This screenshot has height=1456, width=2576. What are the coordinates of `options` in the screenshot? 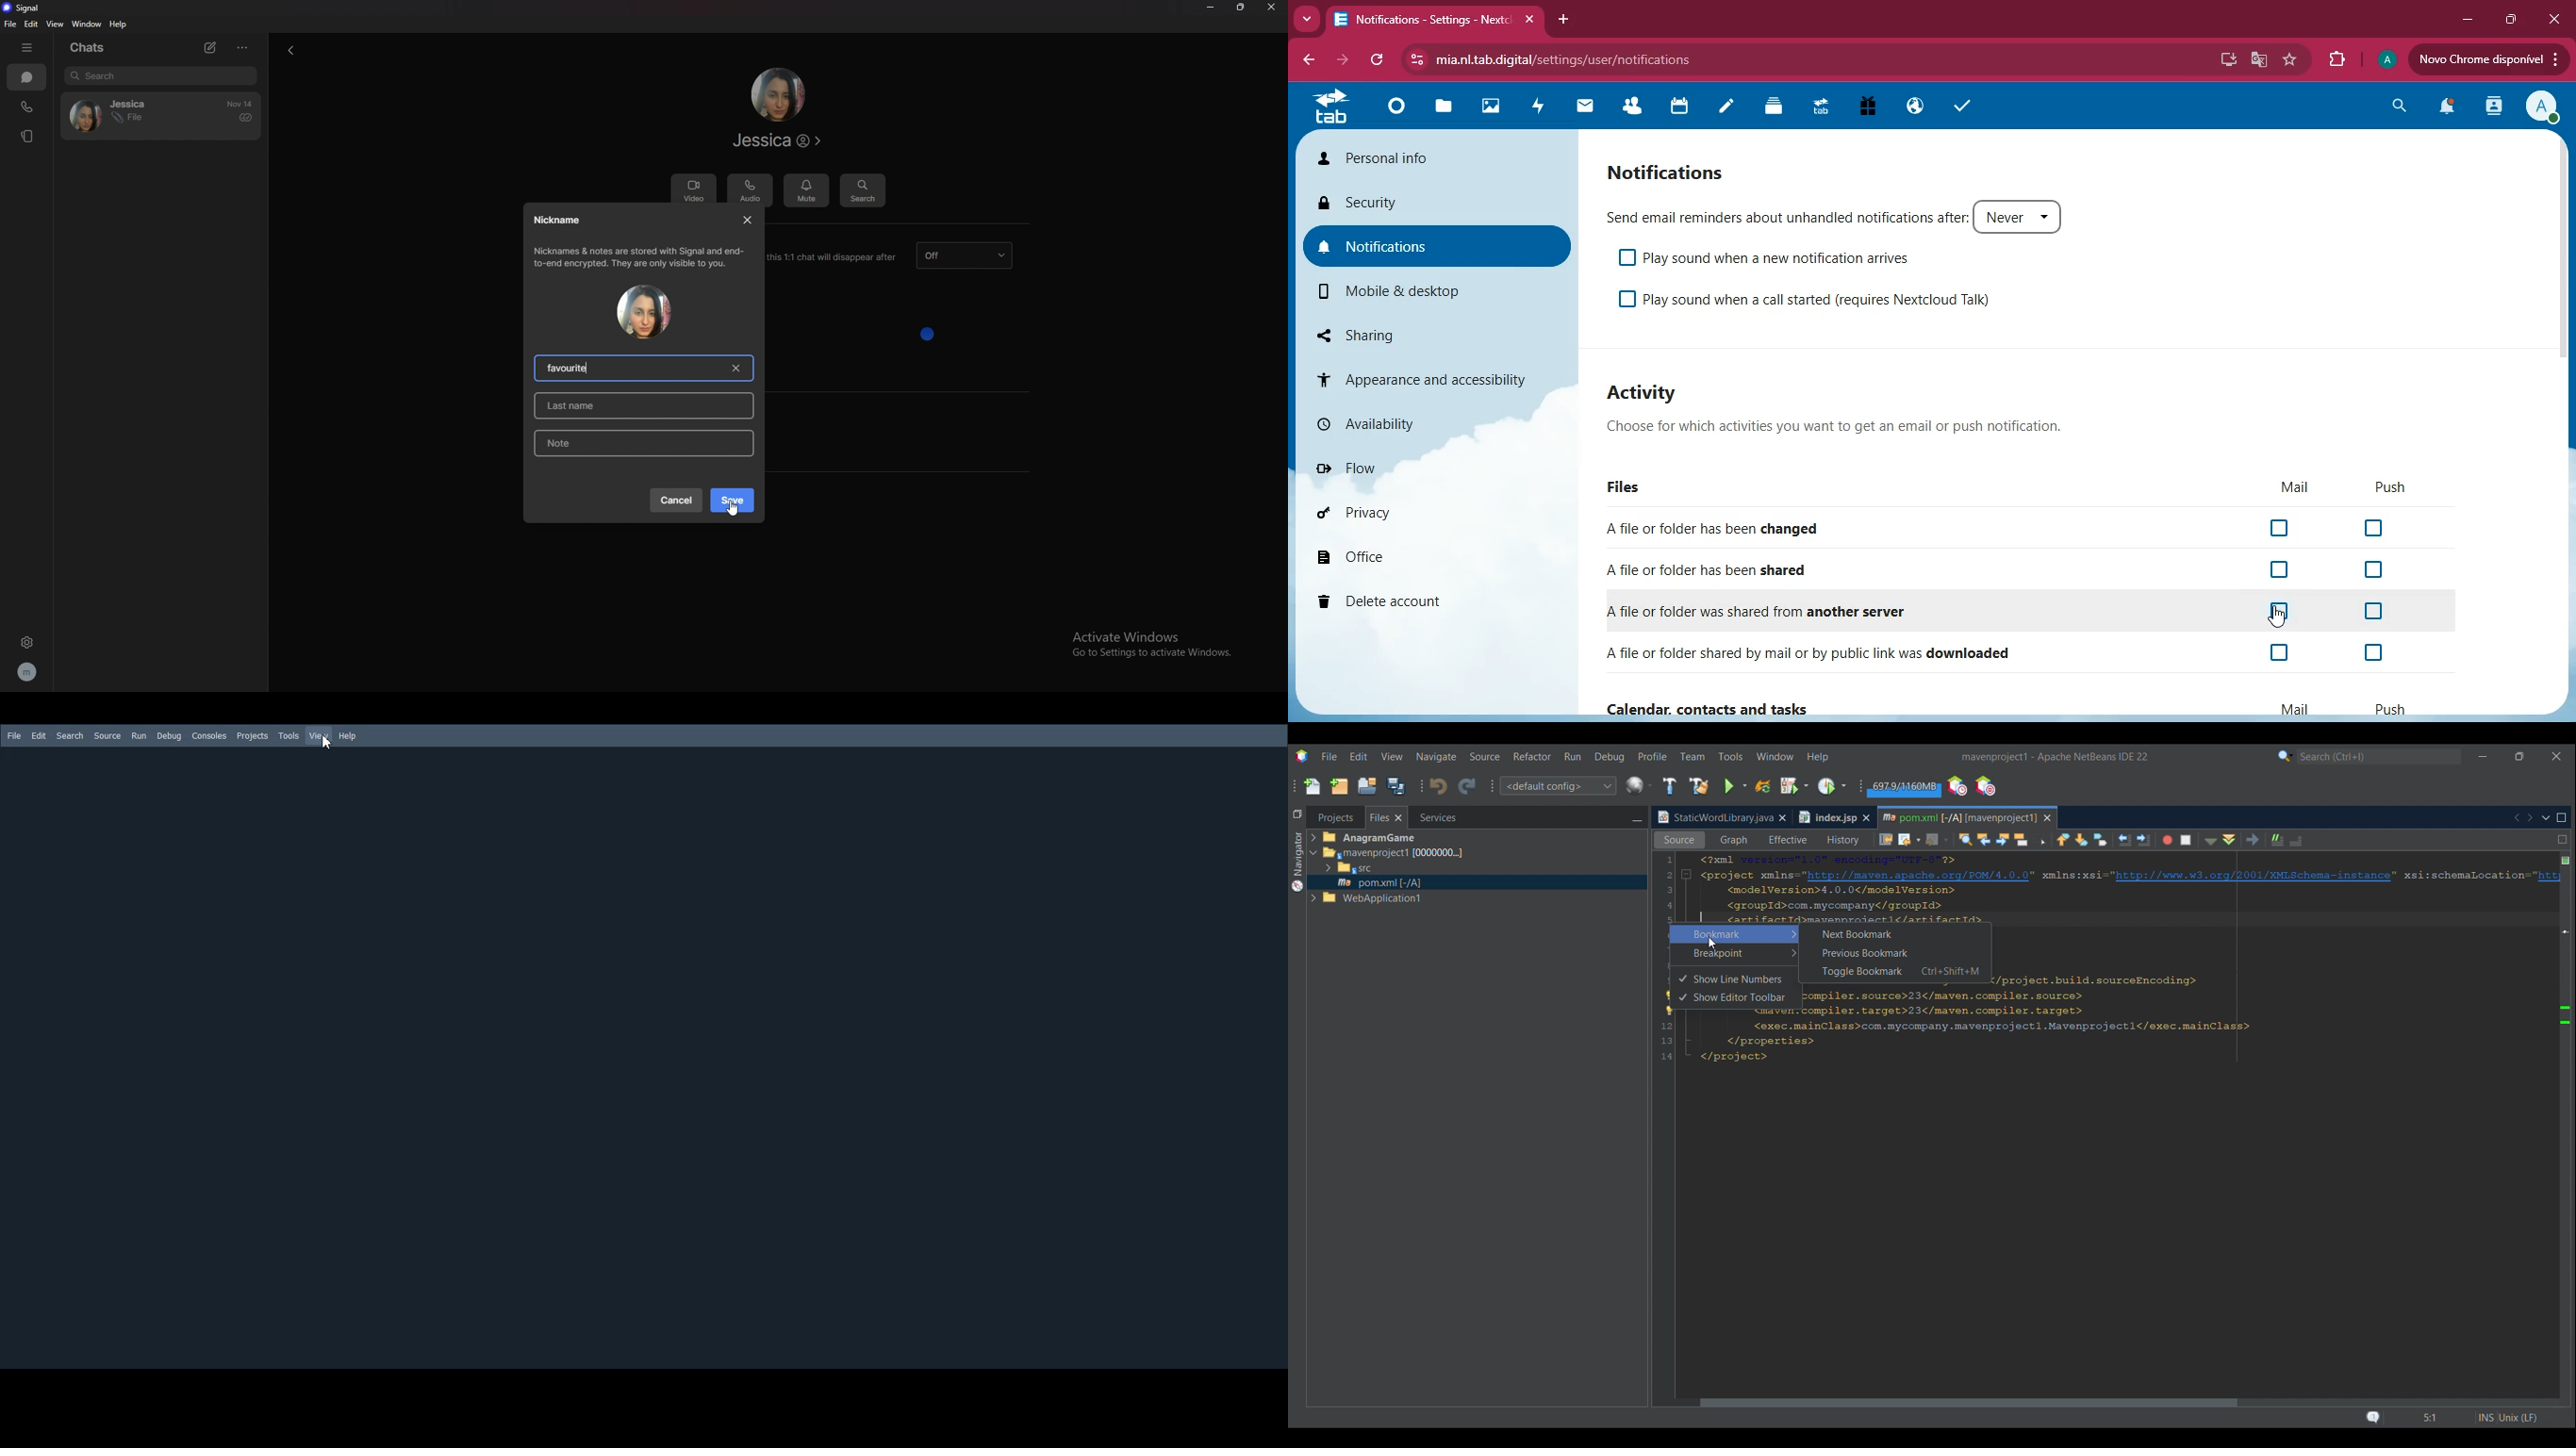 It's located at (245, 47).